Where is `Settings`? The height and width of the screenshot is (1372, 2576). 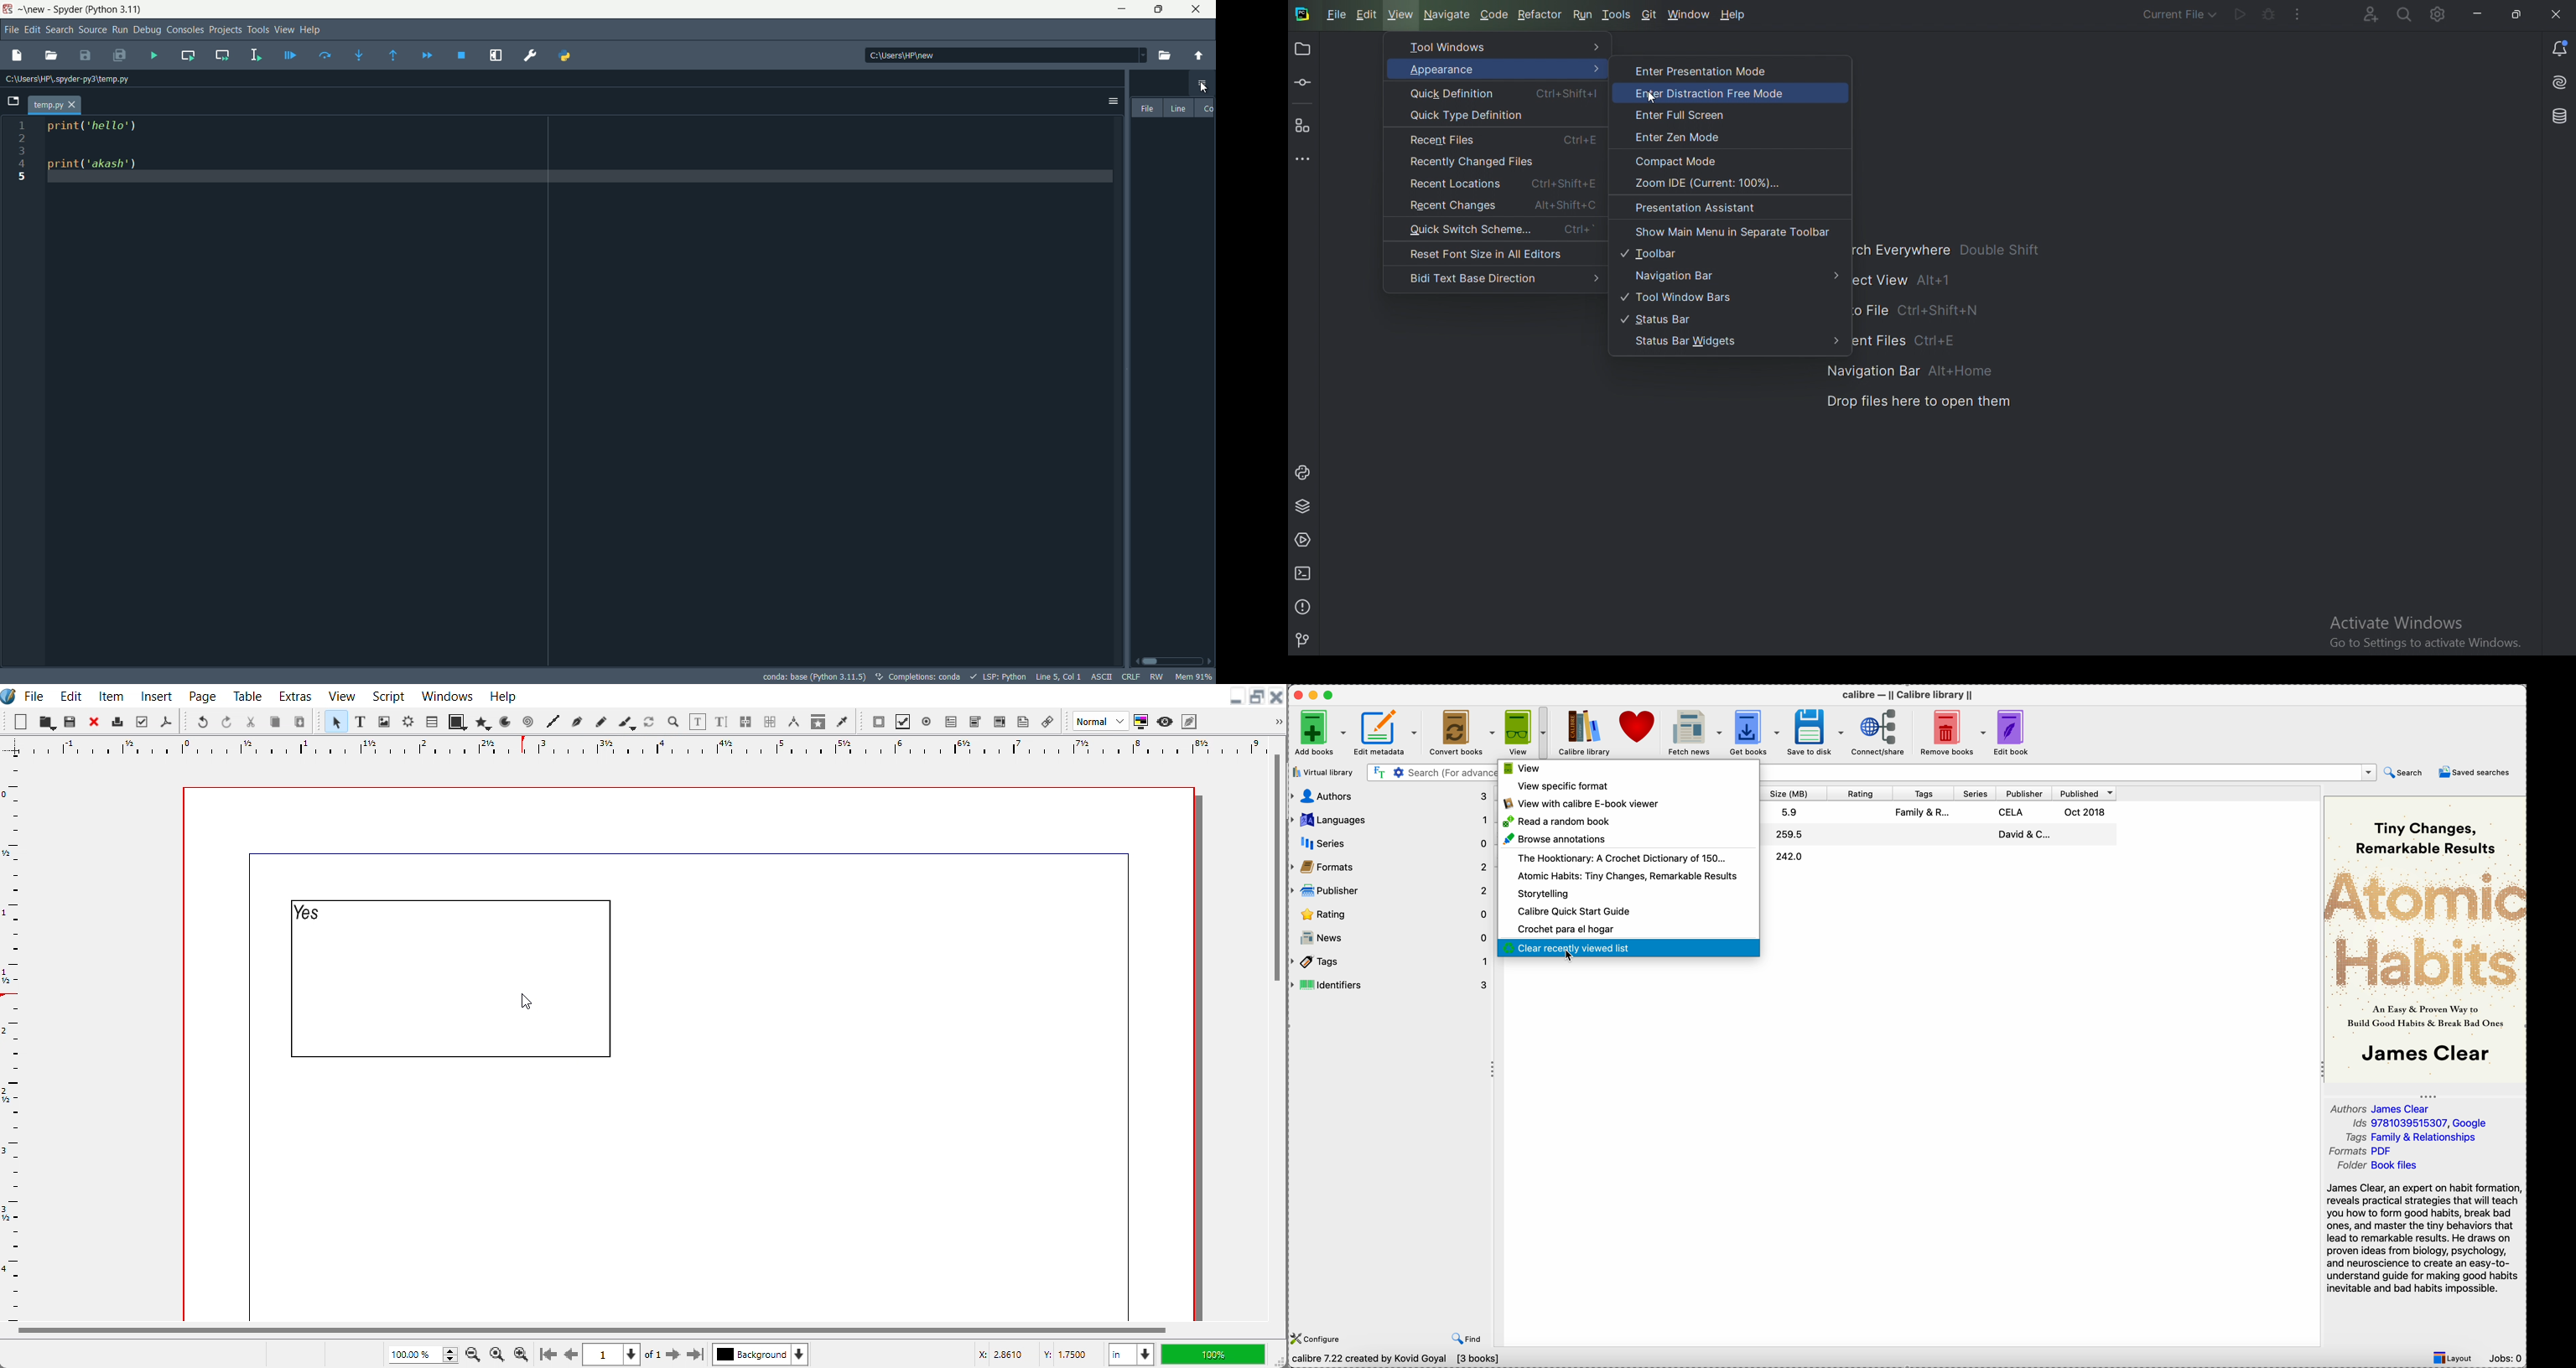
Settings is located at coordinates (2440, 16).